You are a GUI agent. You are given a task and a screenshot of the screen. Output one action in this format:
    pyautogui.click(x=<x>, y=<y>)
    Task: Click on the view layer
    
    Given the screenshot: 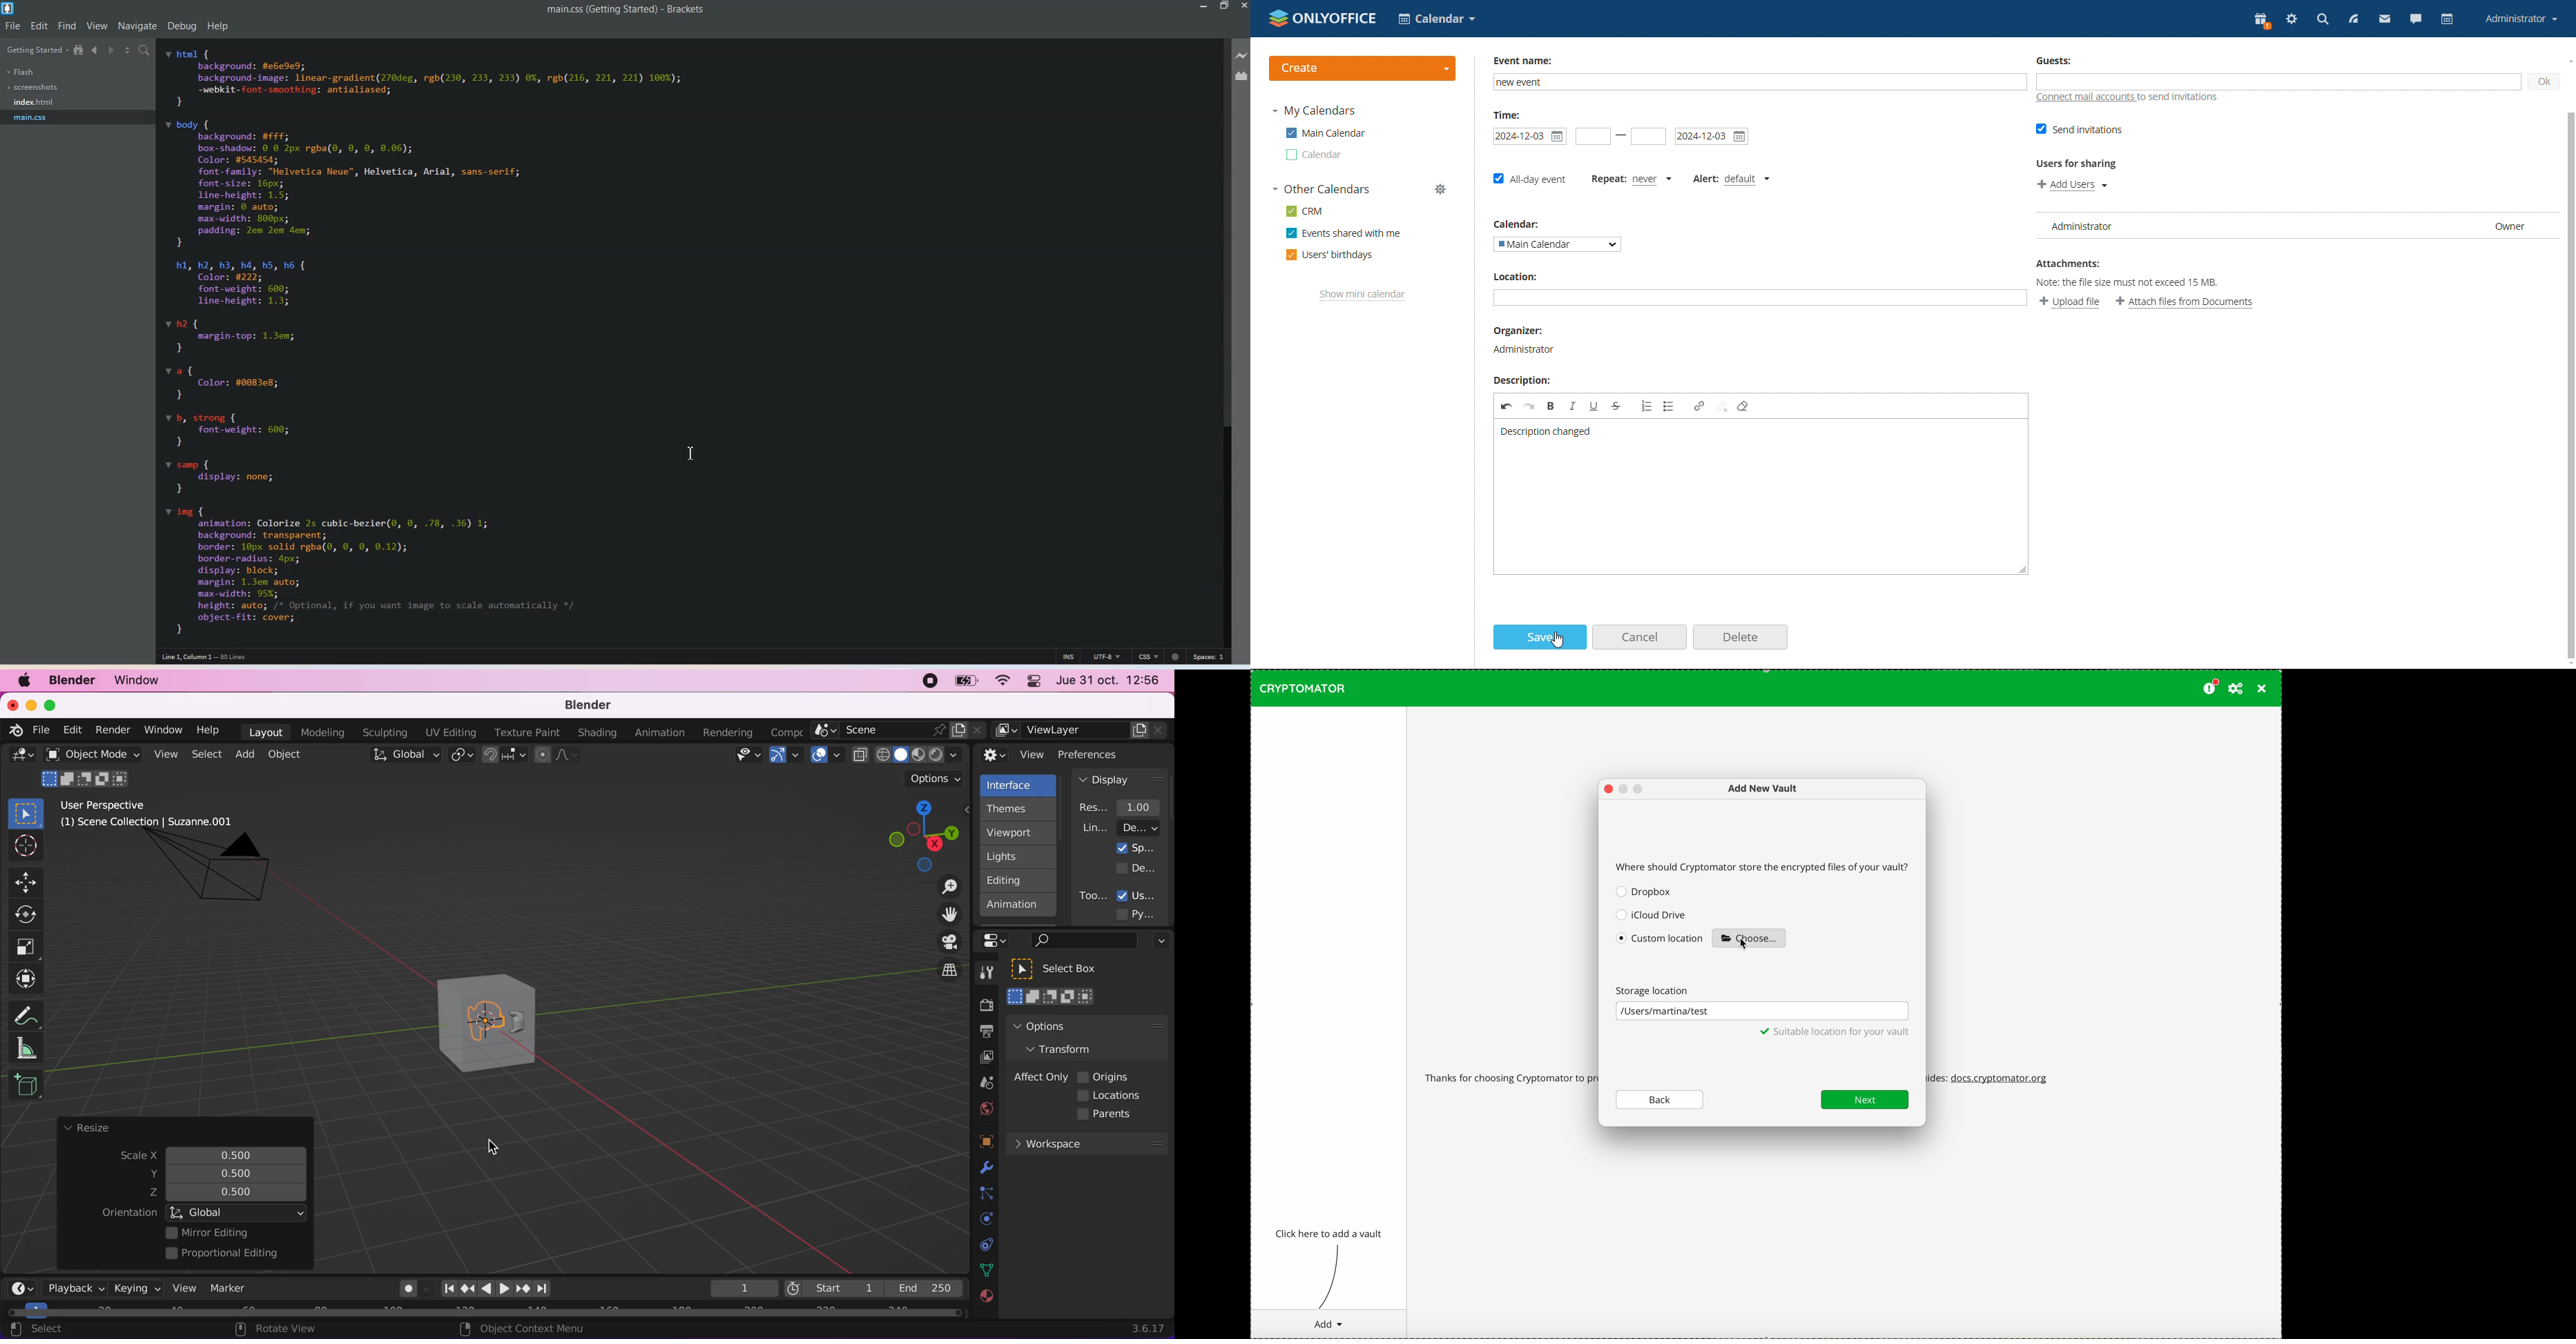 What is the action you would take?
    pyautogui.click(x=1082, y=731)
    